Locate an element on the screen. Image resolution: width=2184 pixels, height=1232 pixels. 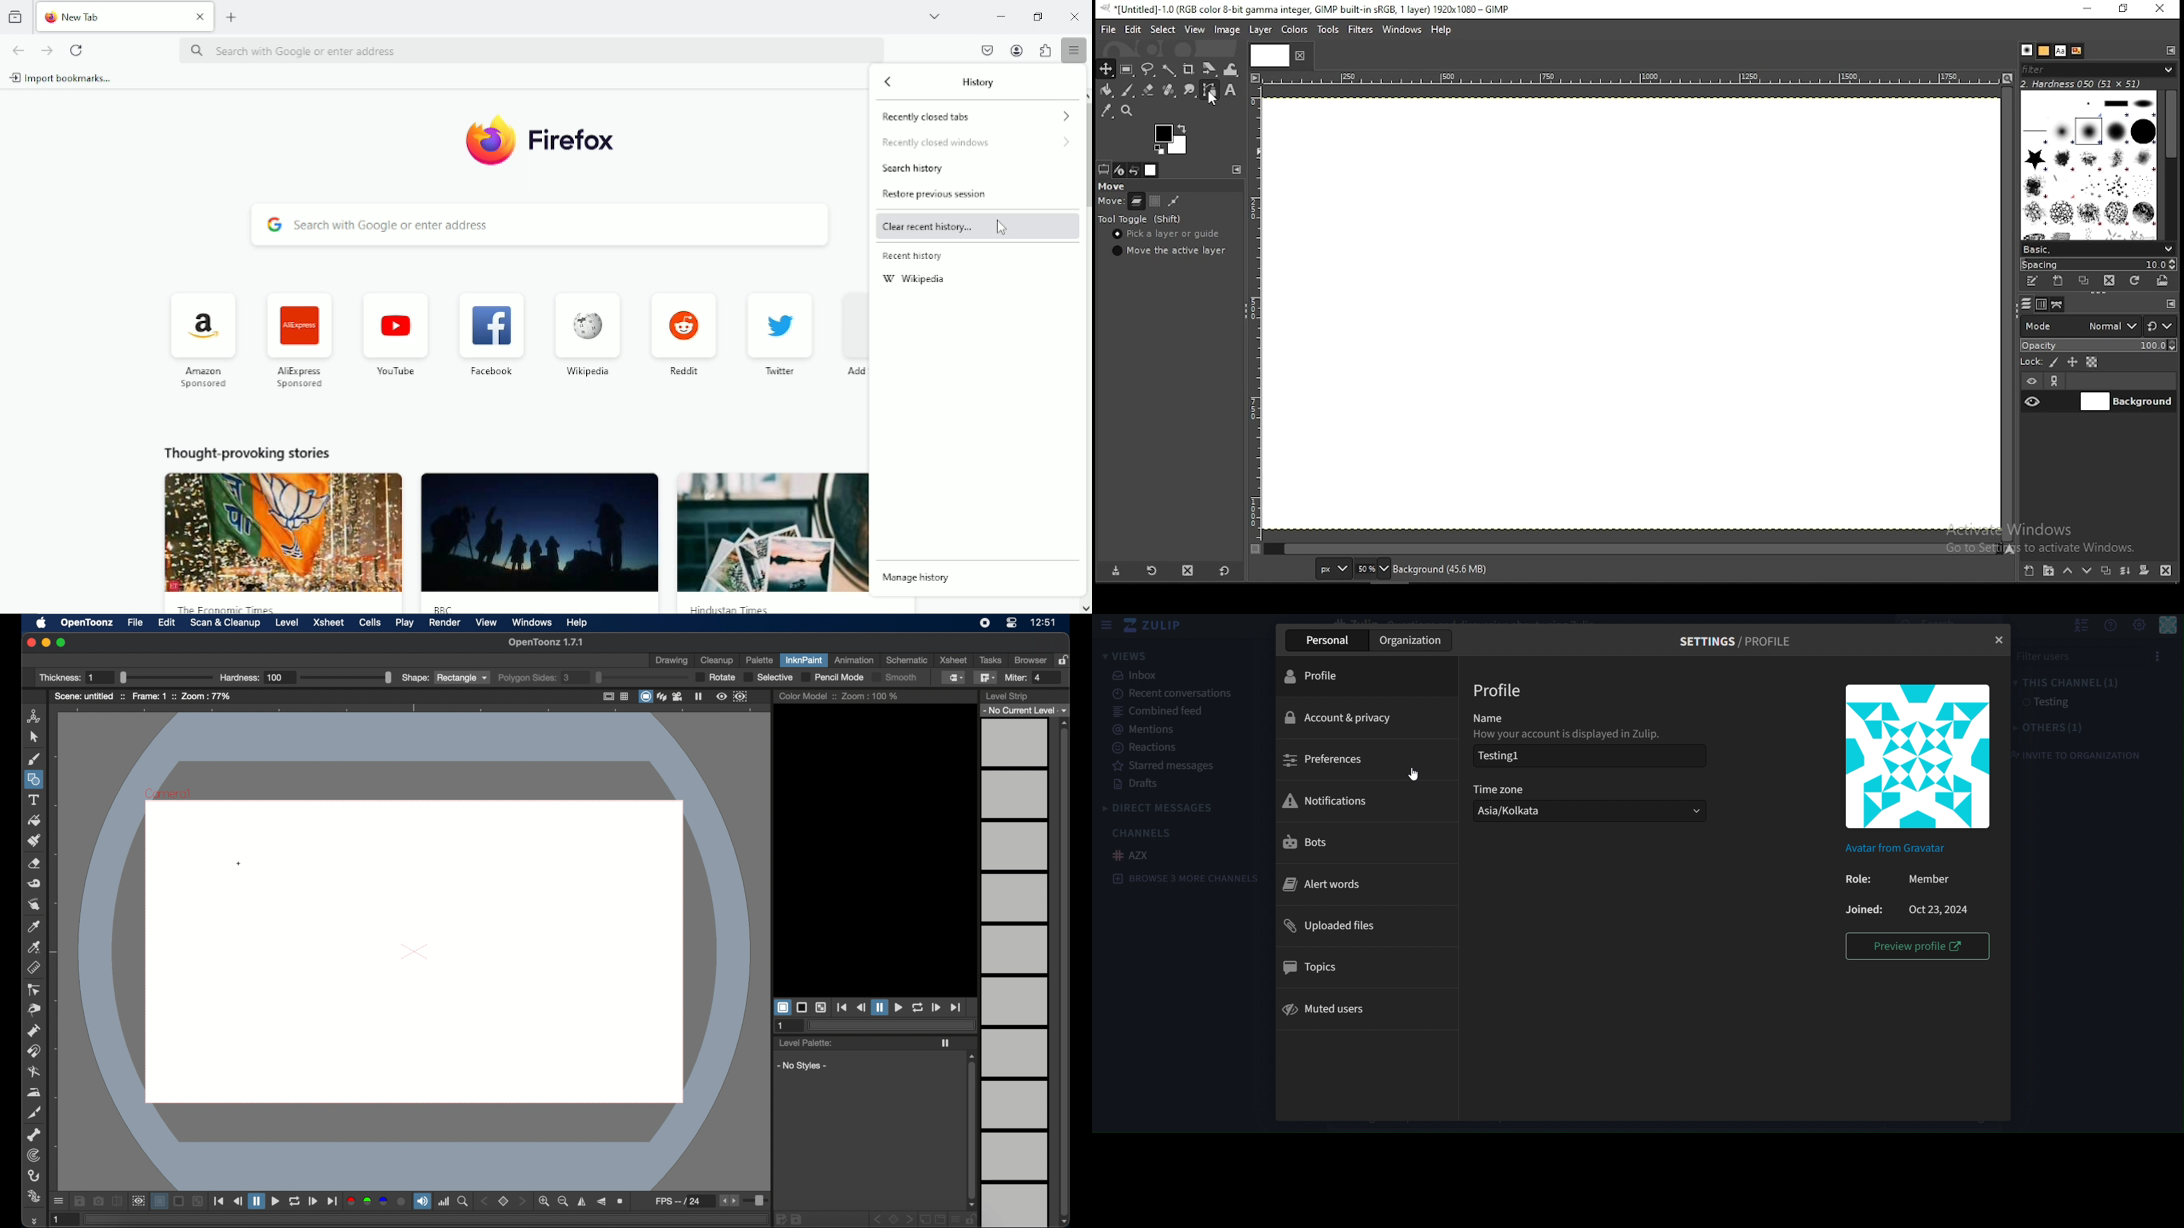
layer modes is located at coordinates (2080, 326).